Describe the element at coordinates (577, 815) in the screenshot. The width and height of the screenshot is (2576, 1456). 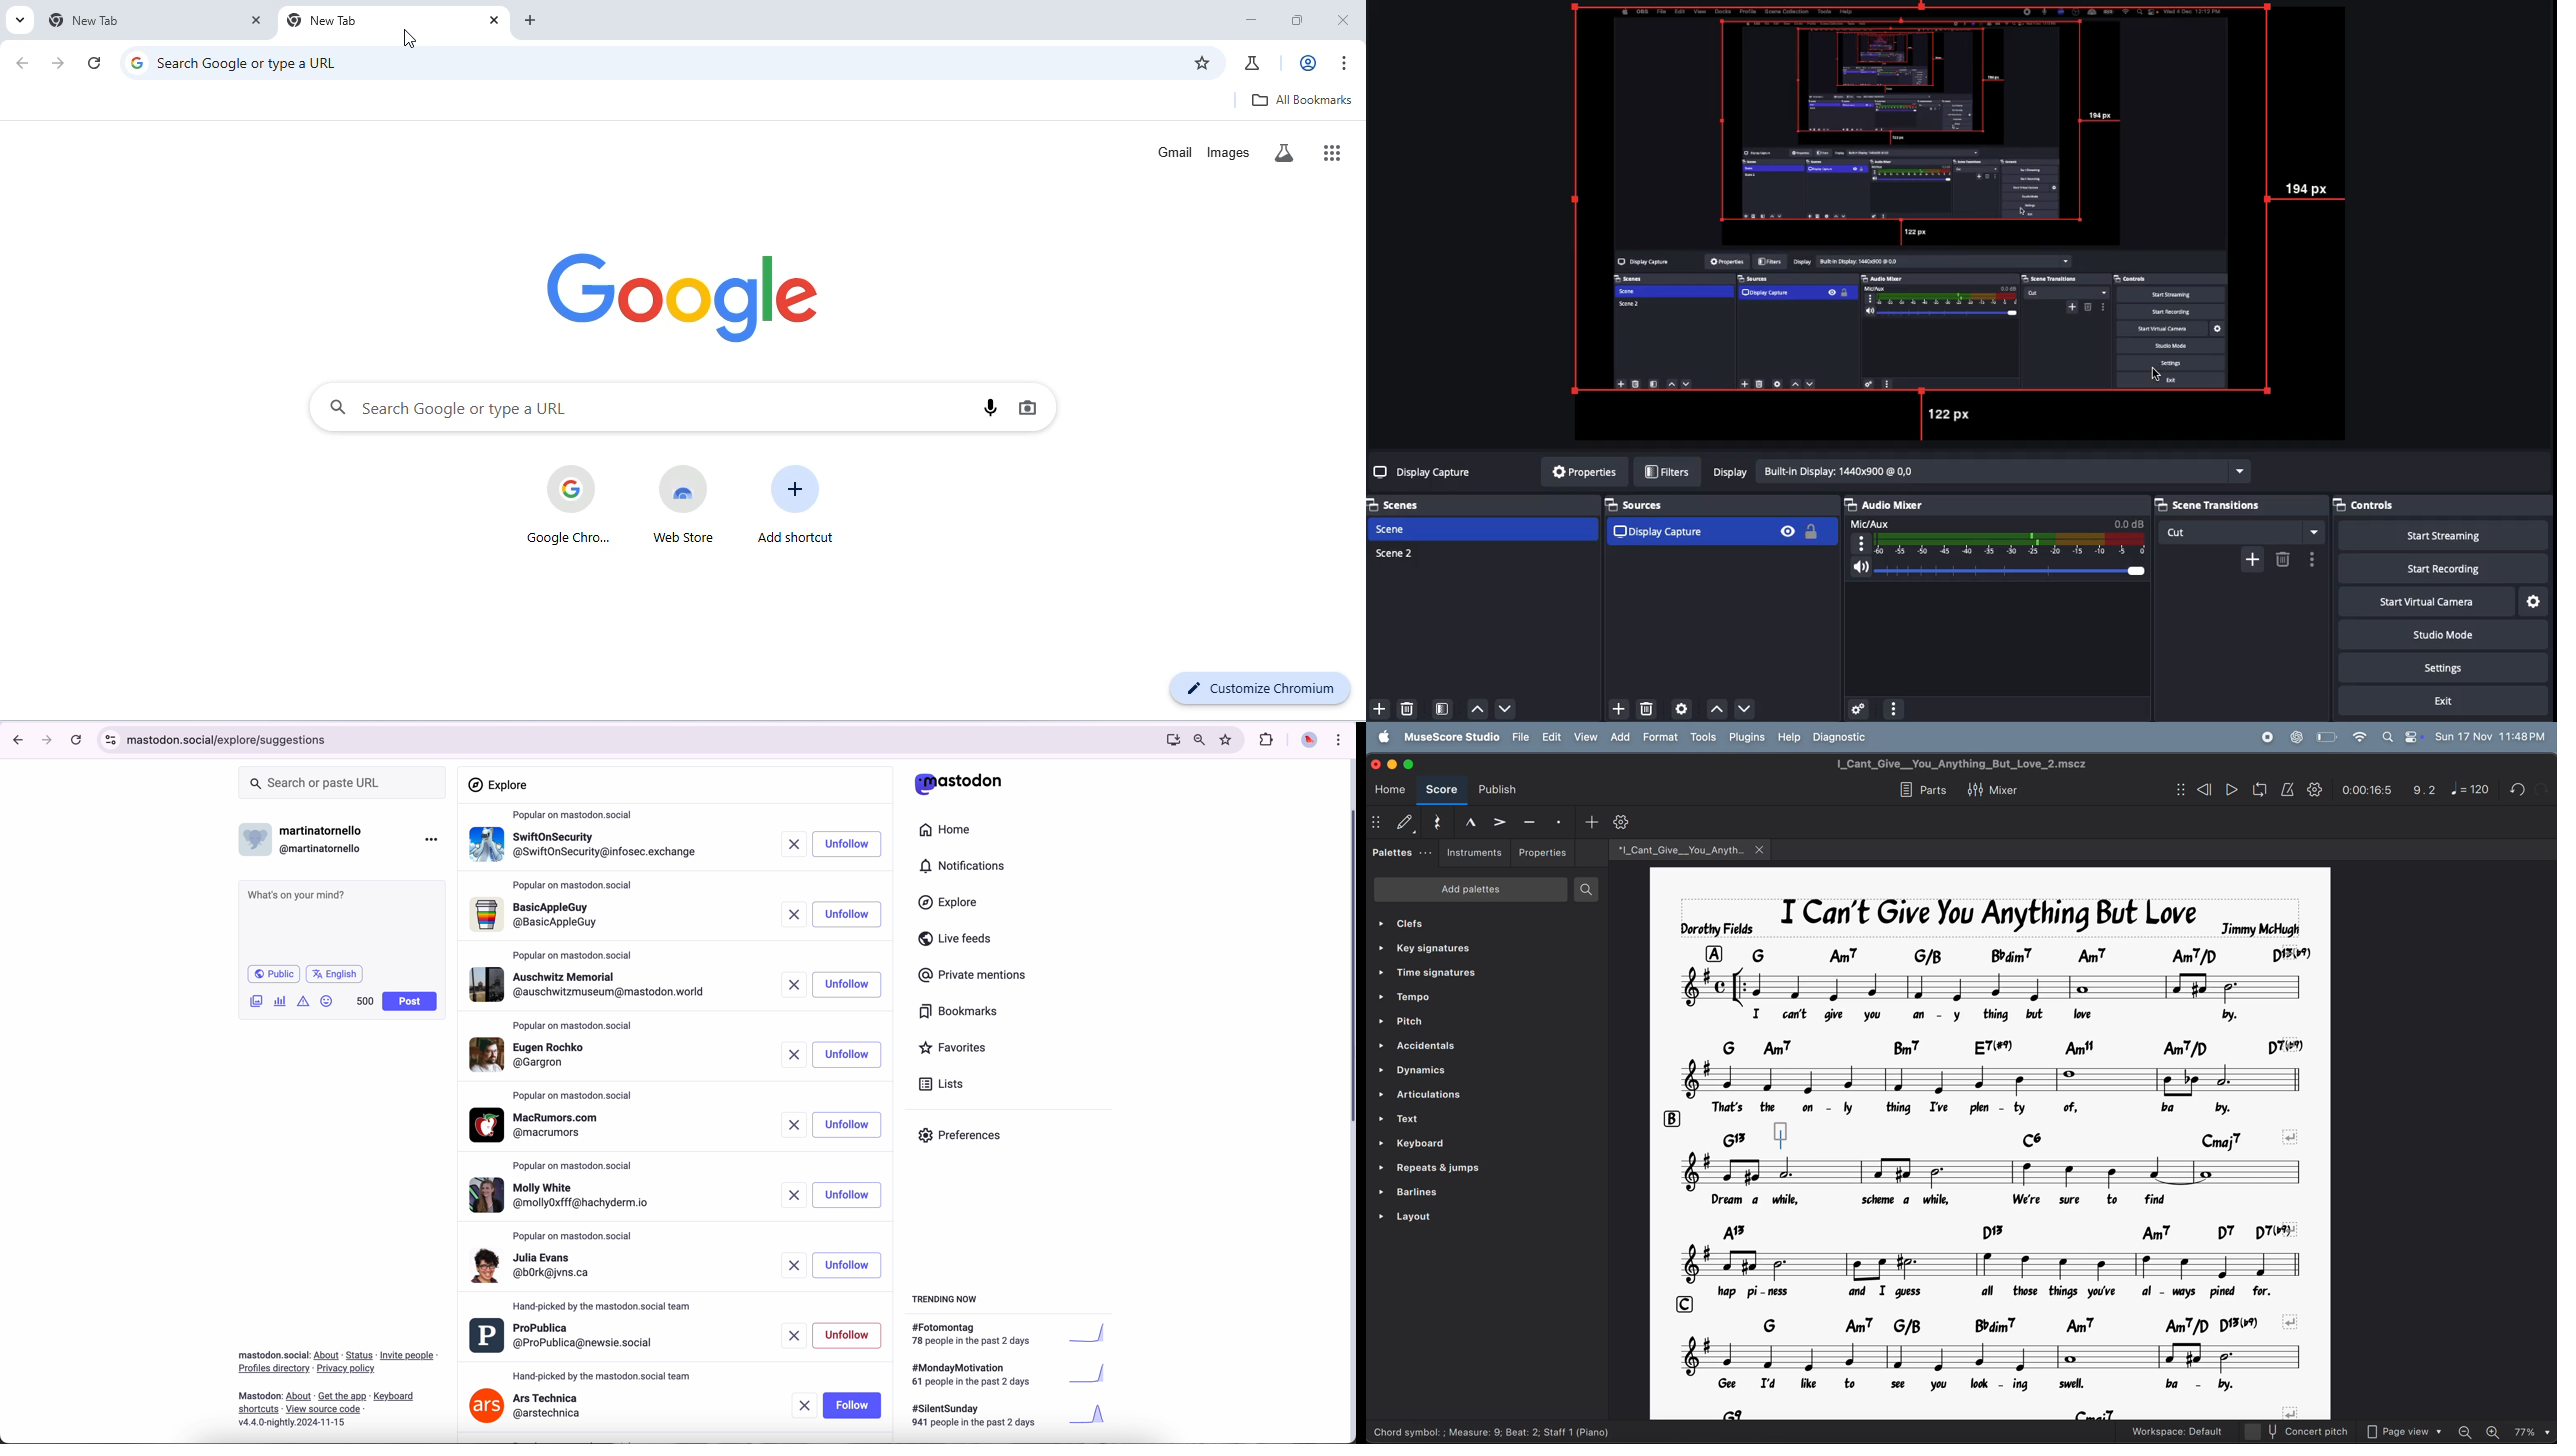
I see `popular on mastodon.social` at that location.